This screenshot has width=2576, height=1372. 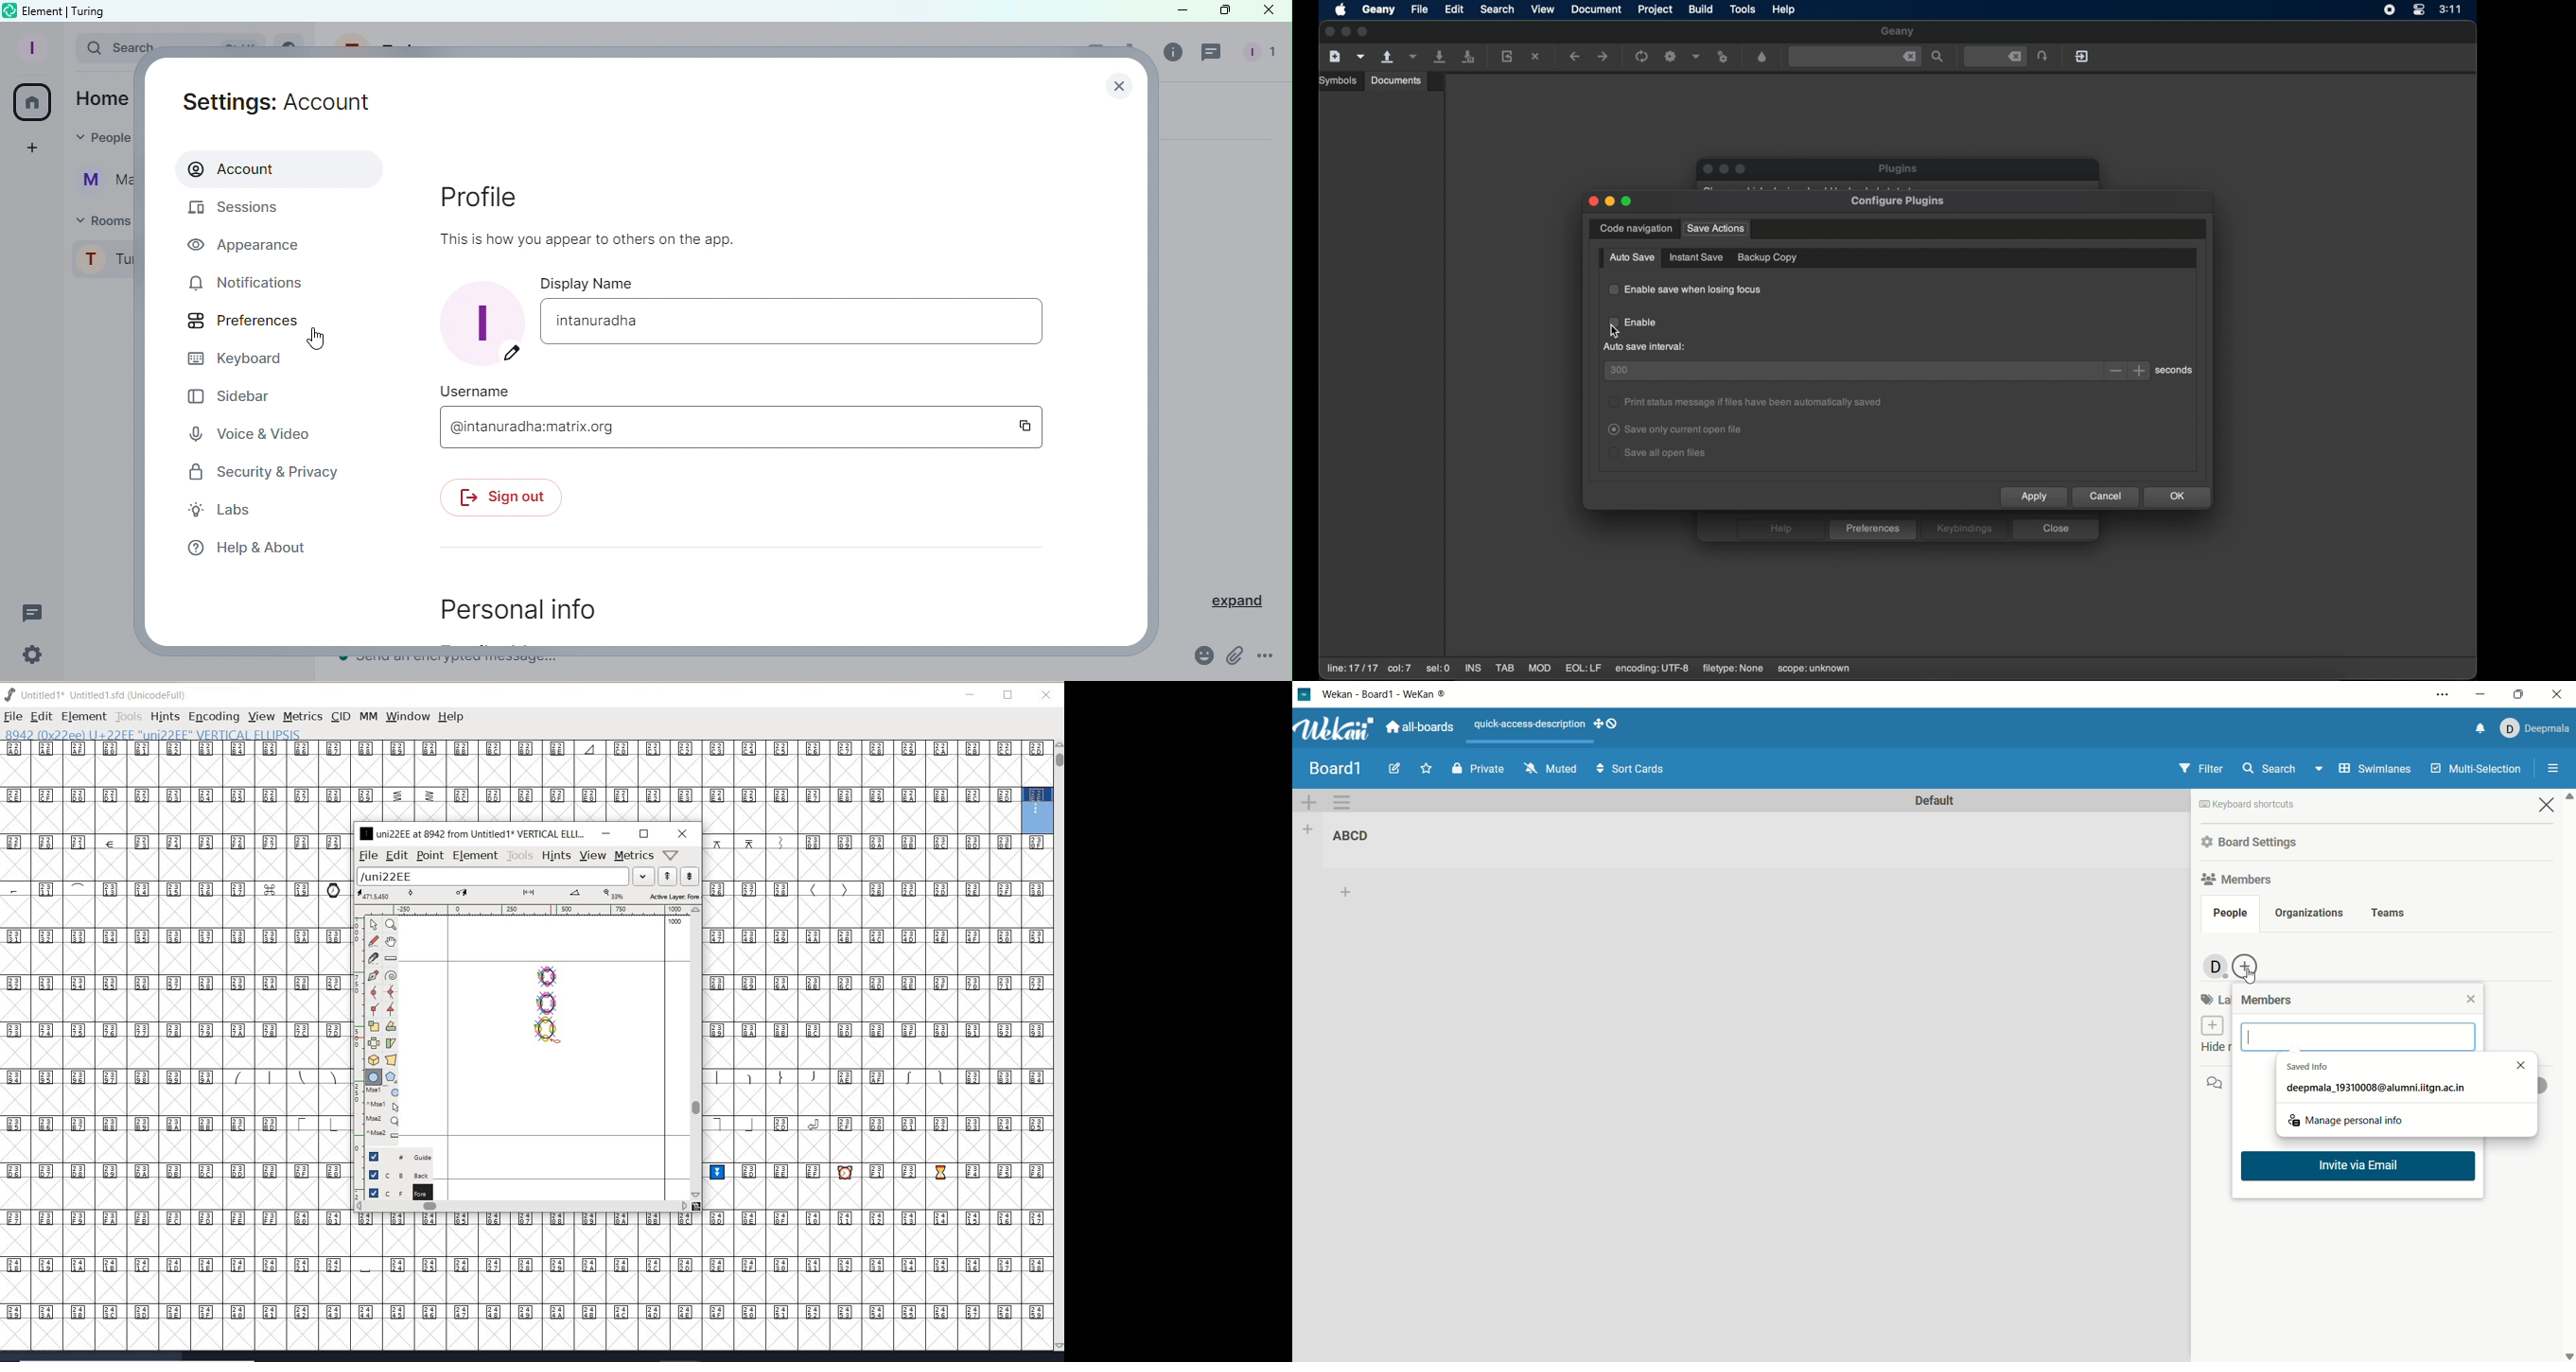 What do you see at coordinates (1350, 892) in the screenshot?
I see `add` at bounding box center [1350, 892].